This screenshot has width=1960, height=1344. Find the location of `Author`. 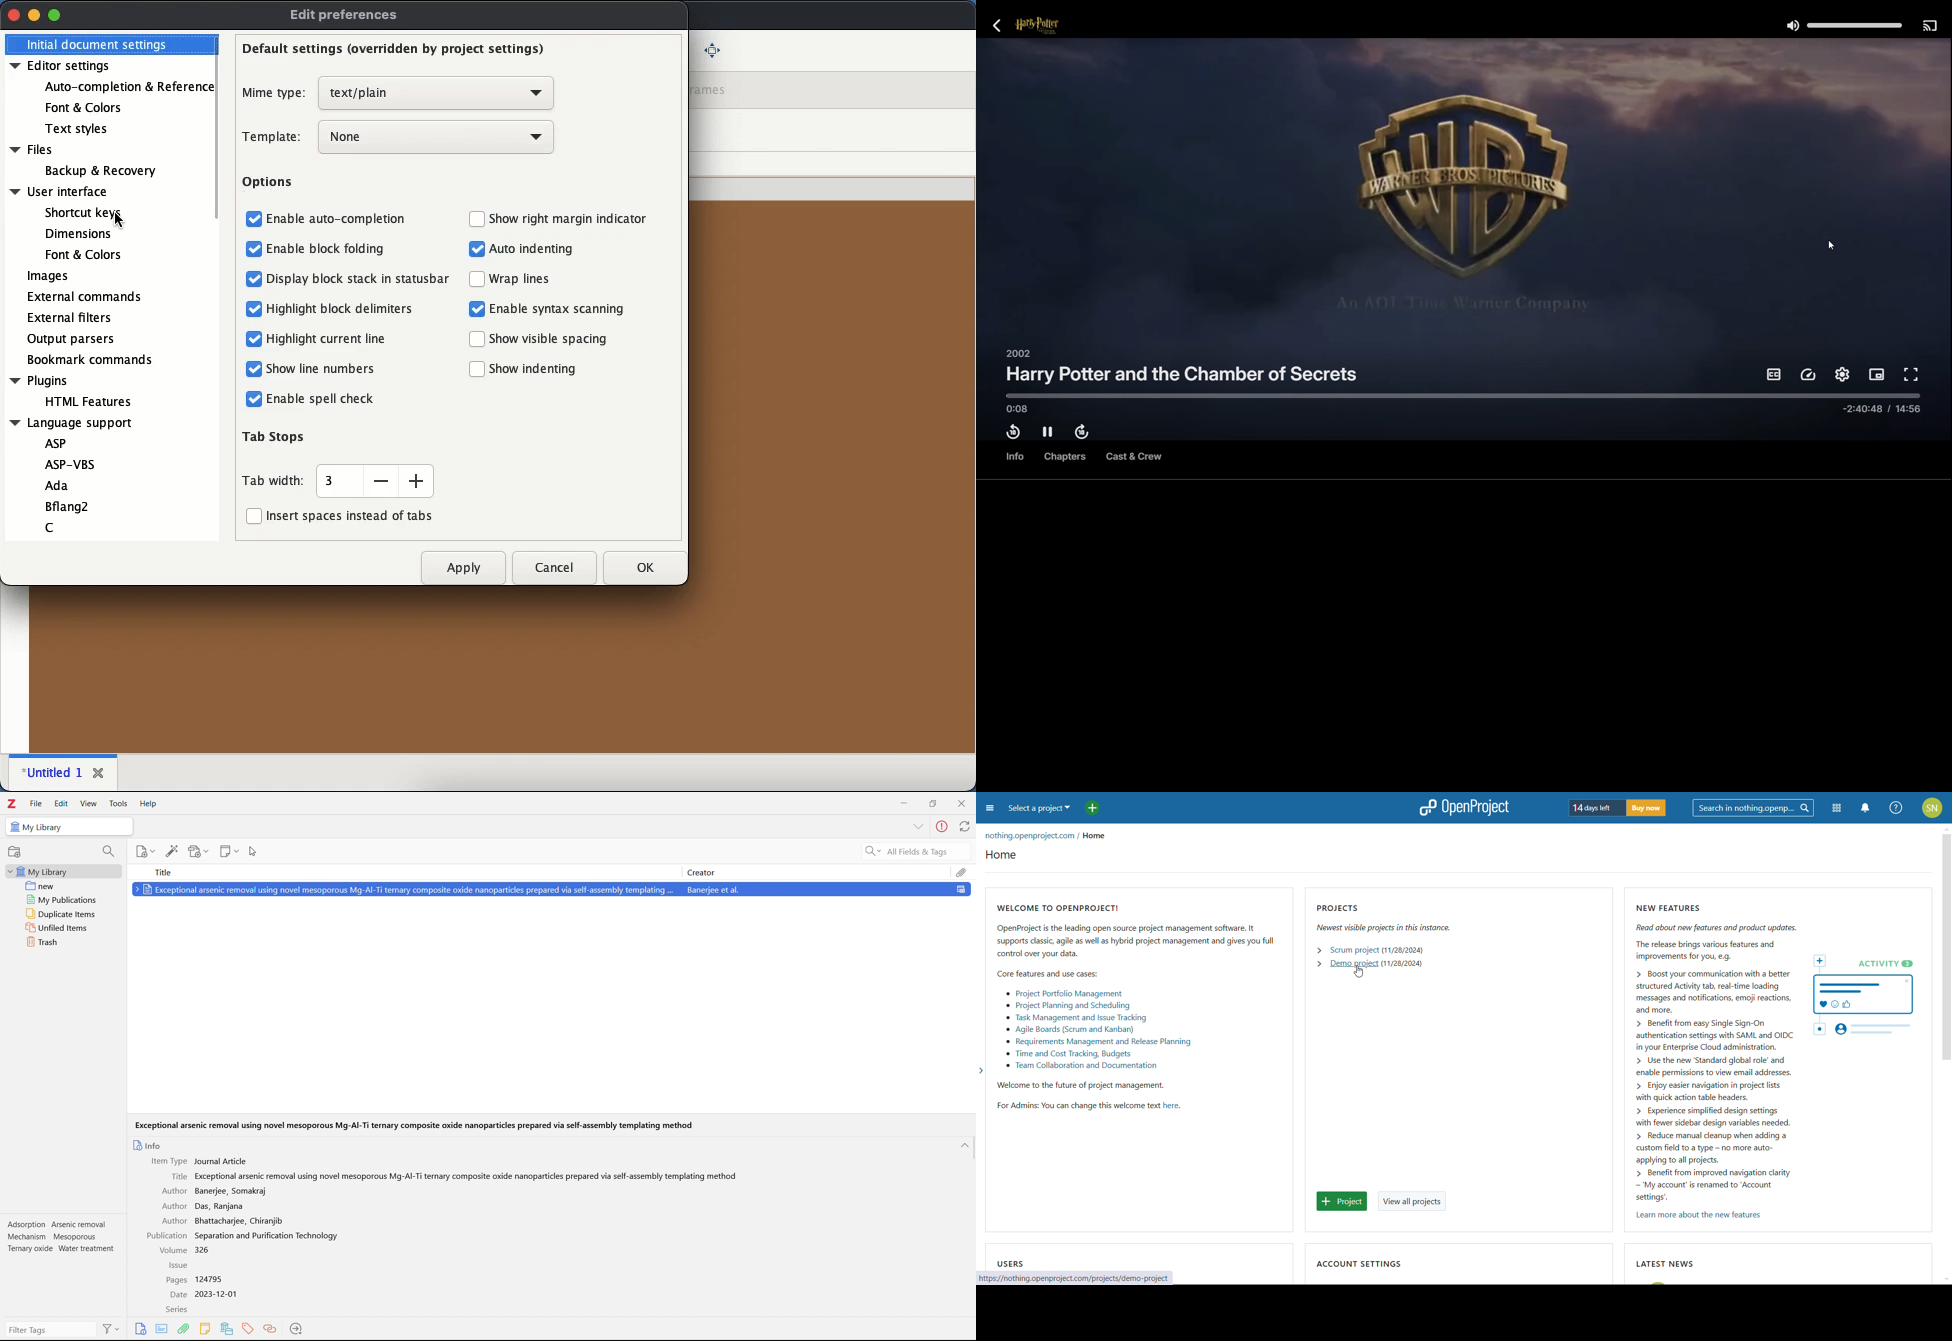

Author is located at coordinates (174, 1221).